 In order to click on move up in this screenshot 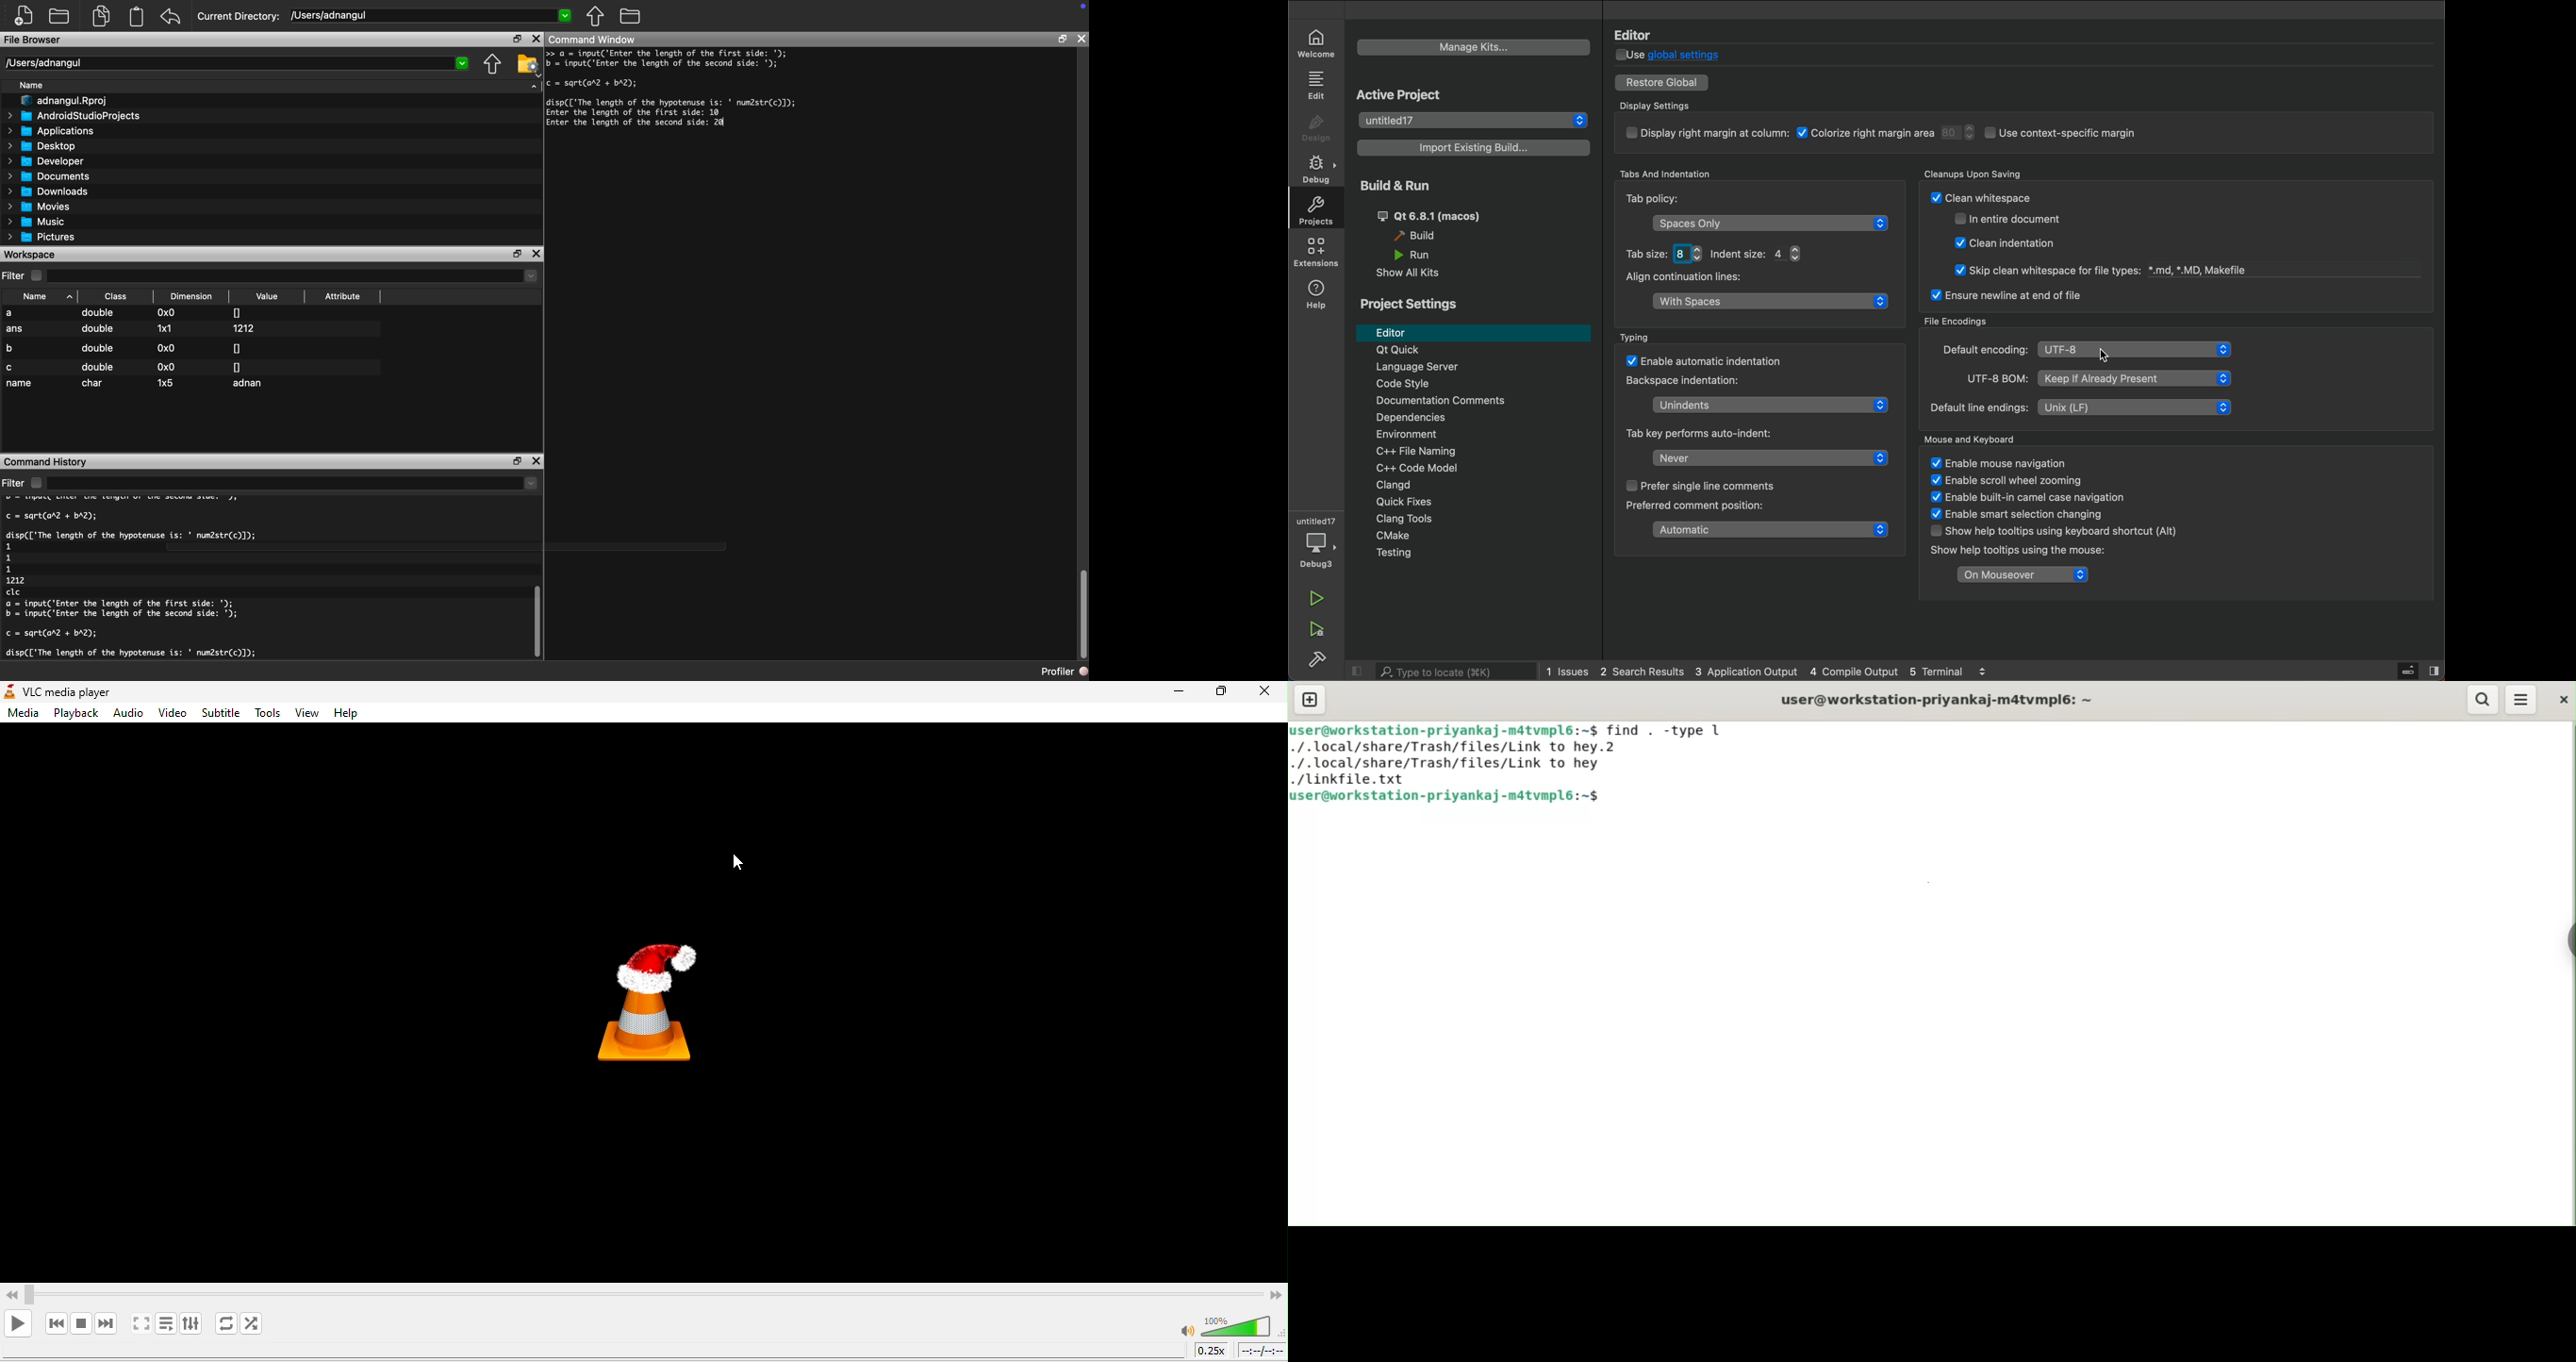, I will do `click(492, 65)`.